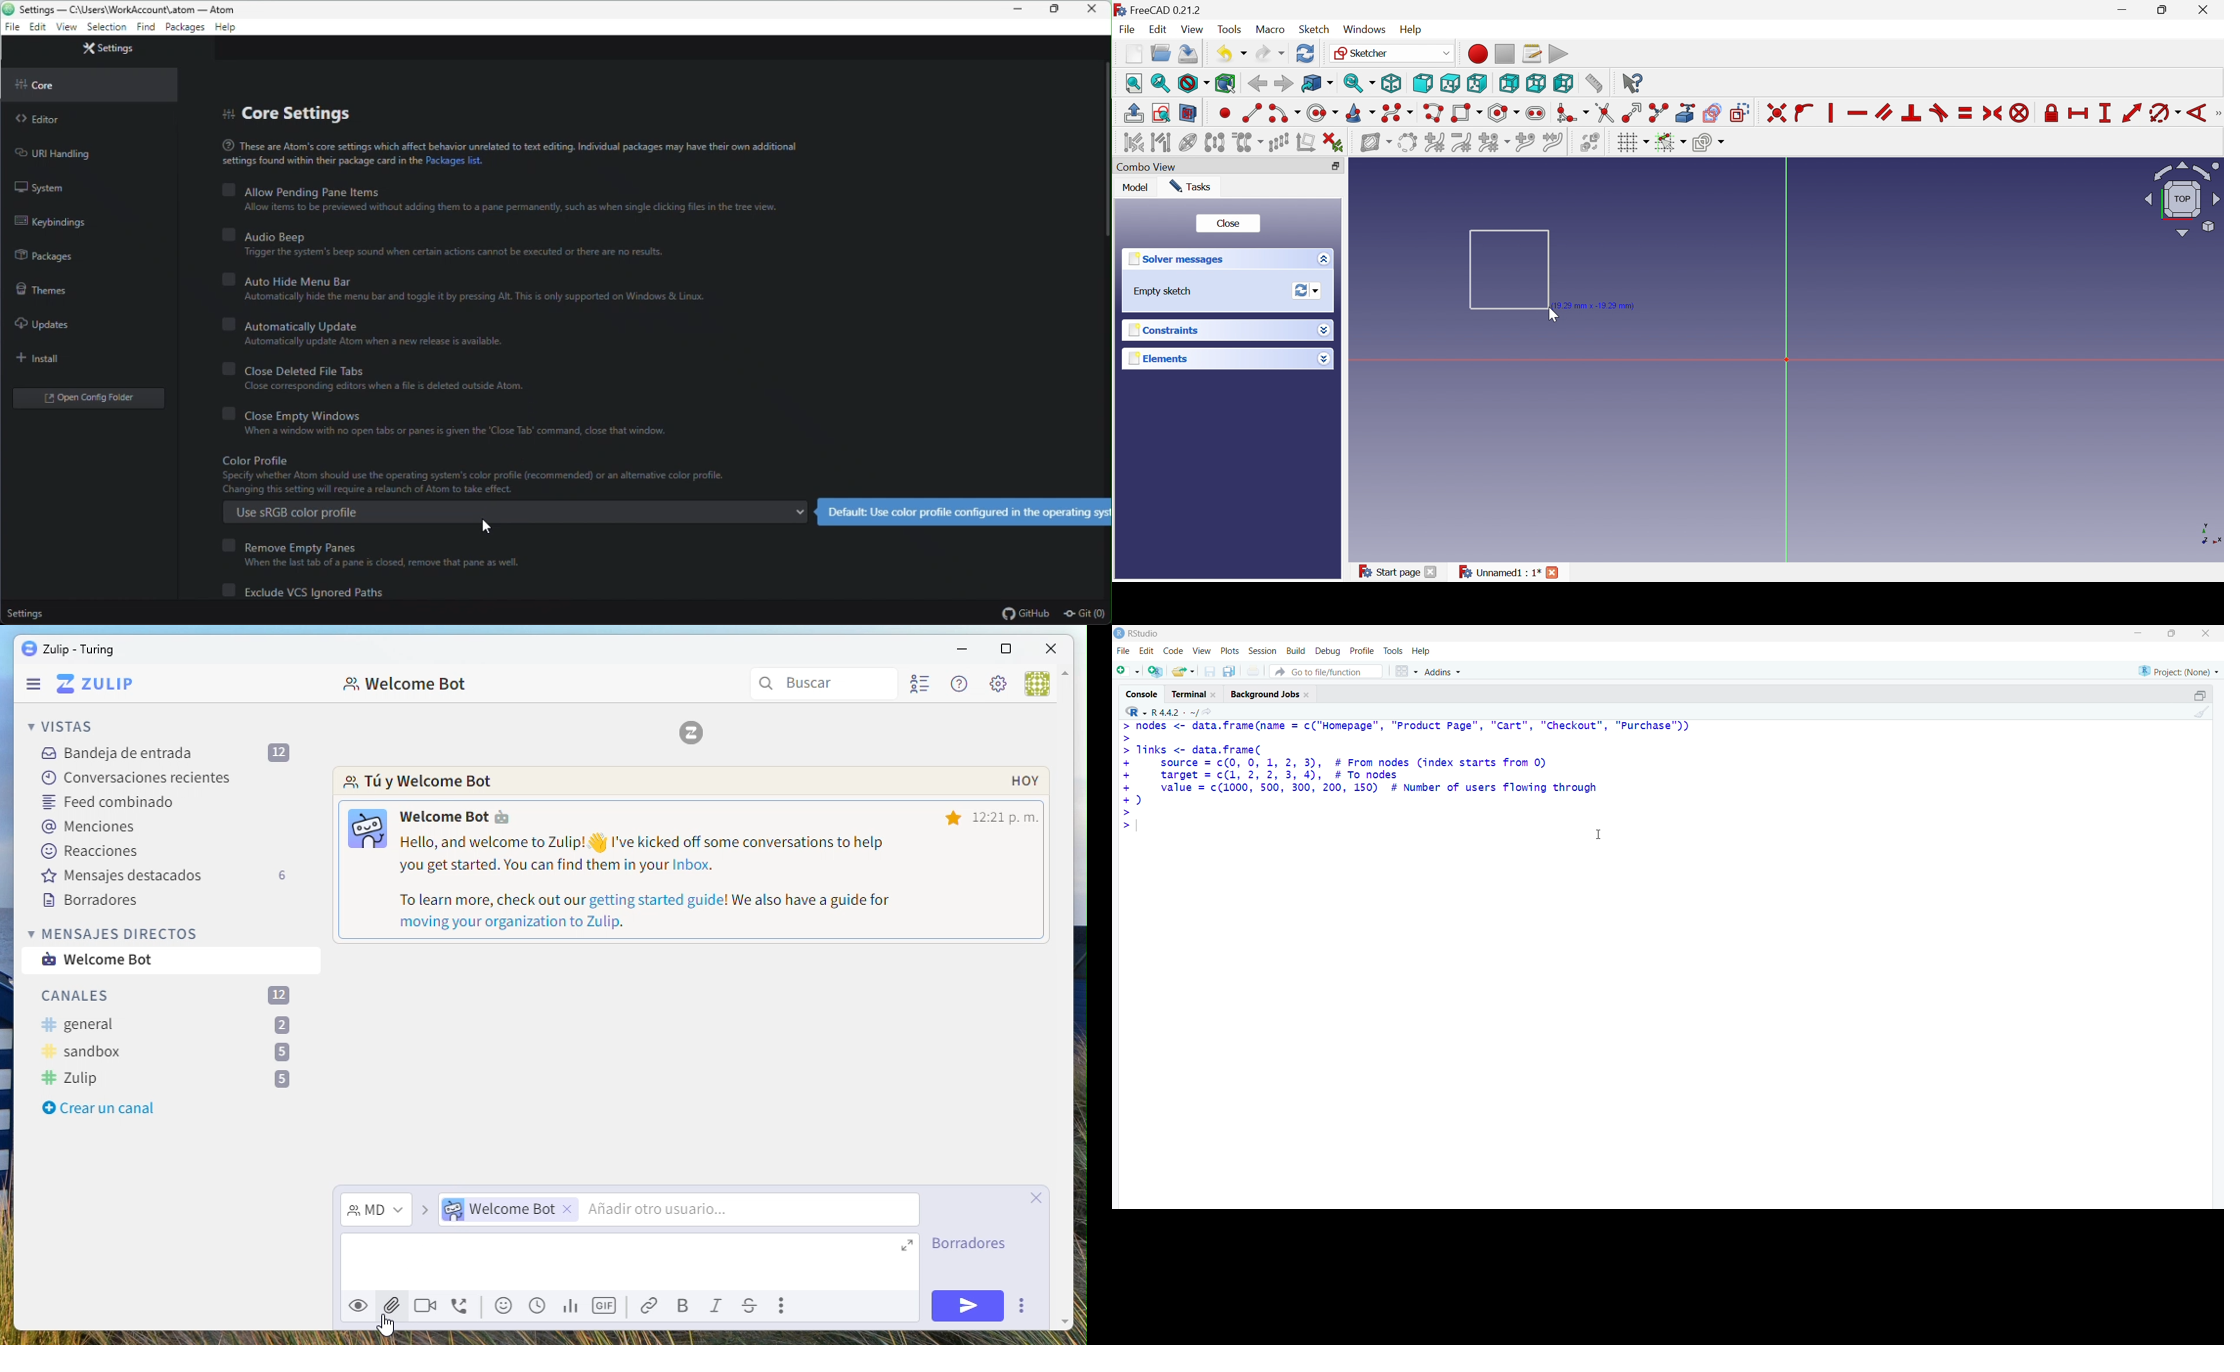 The width and height of the screenshot is (2240, 1372). What do you see at coordinates (1553, 142) in the screenshot?
I see `Join curves` at bounding box center [1553, 142].